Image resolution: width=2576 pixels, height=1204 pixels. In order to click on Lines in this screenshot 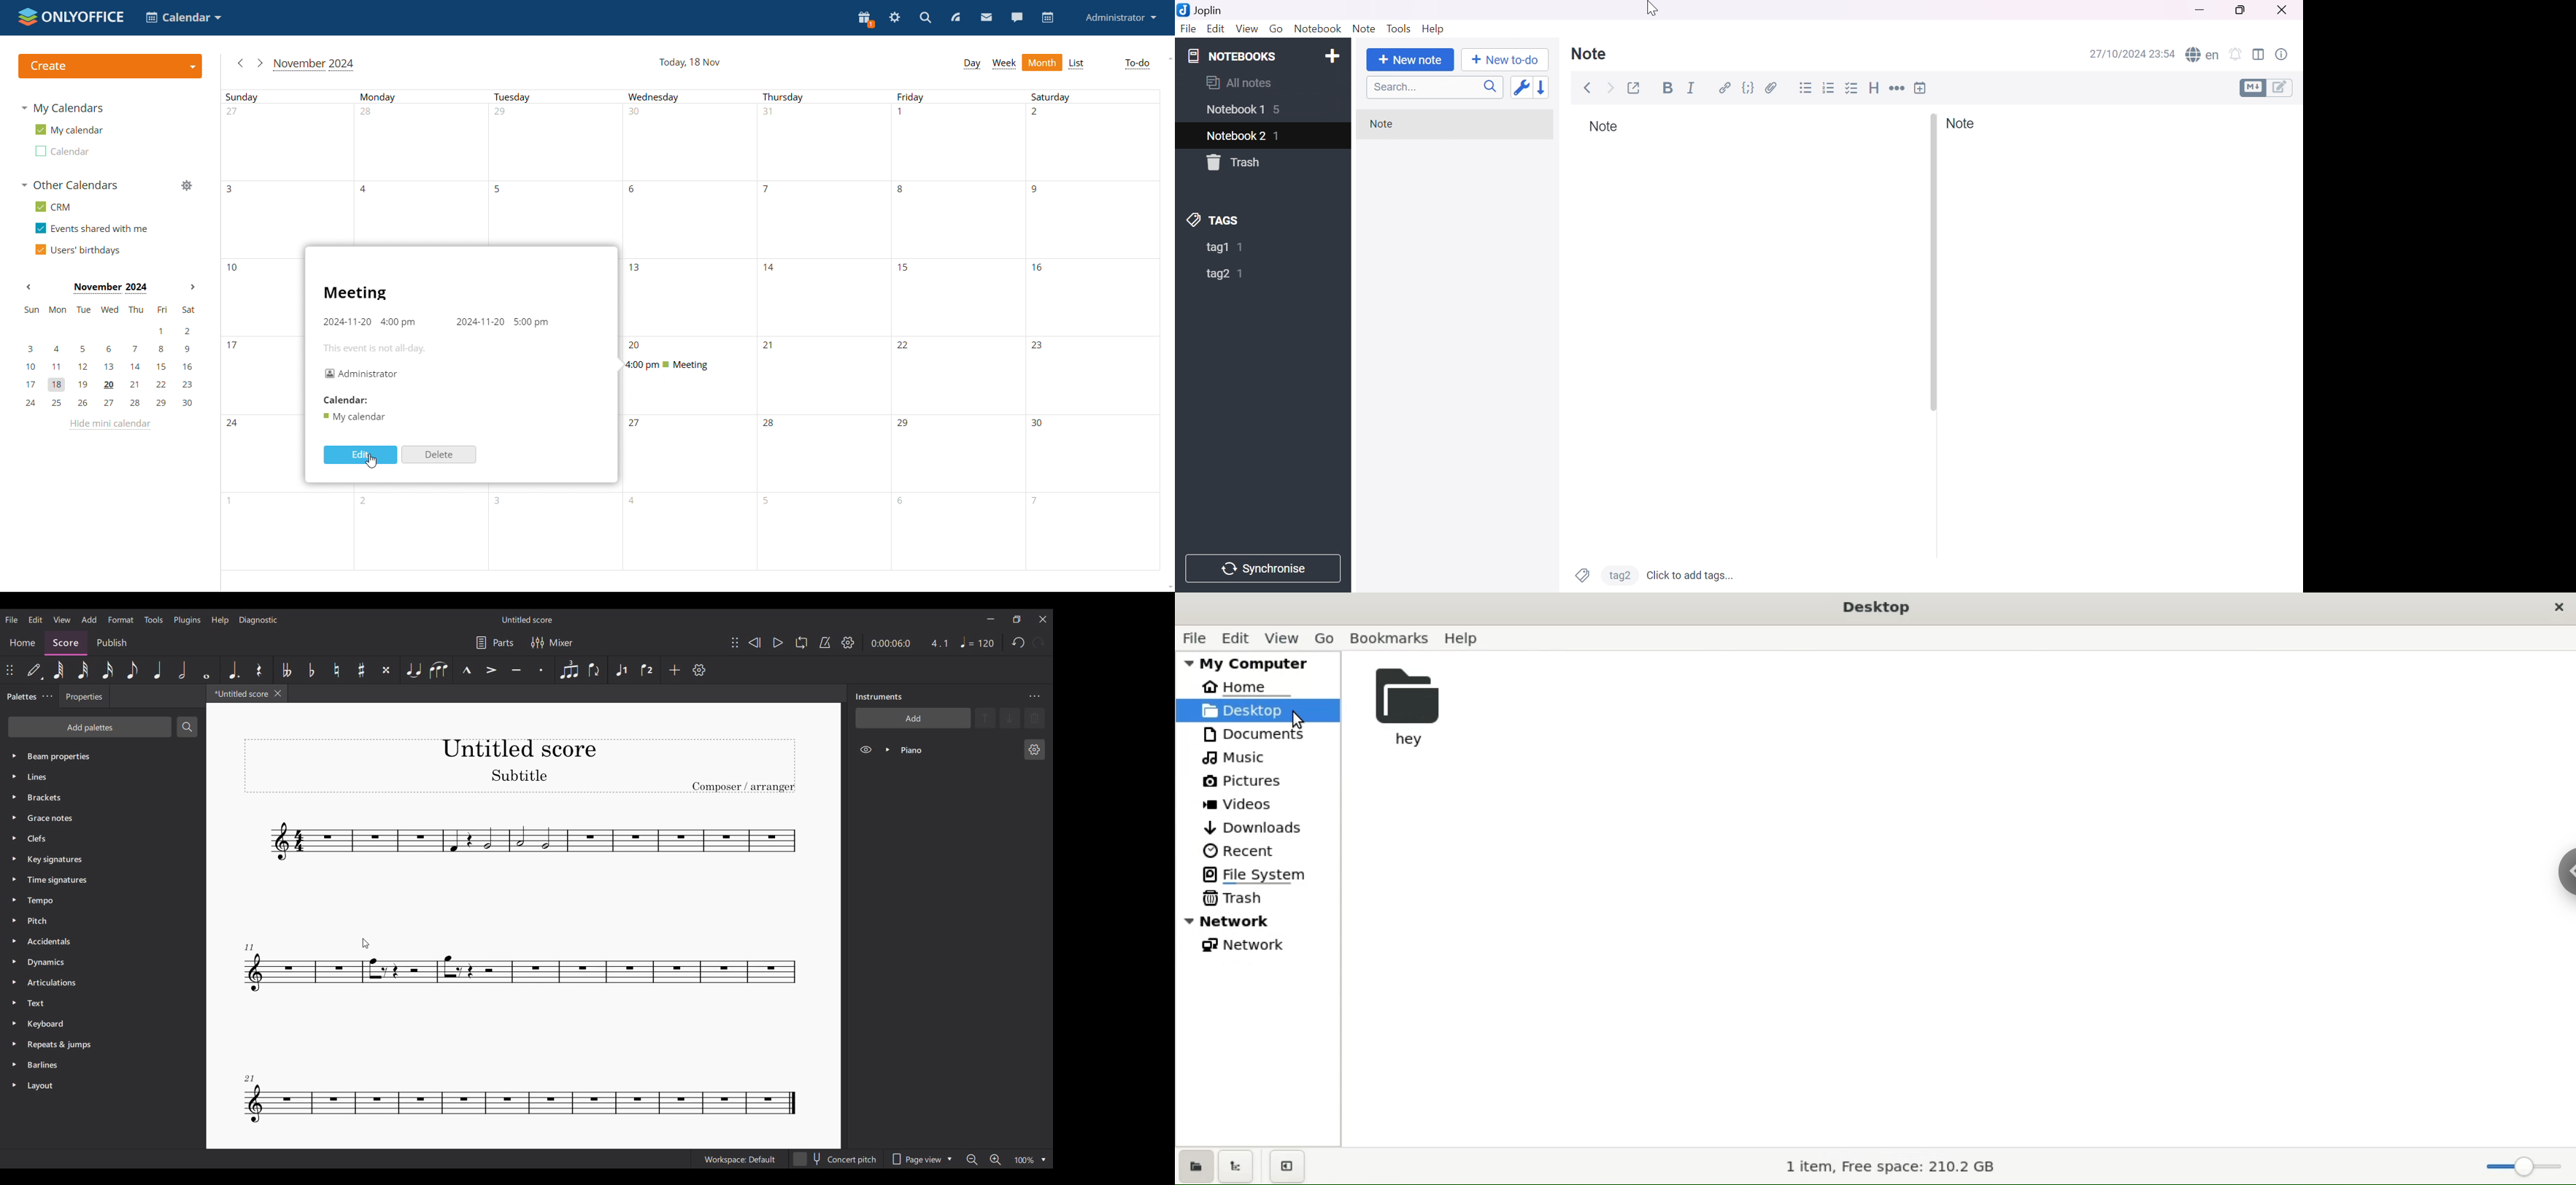, I will do `click(98, 776)`.